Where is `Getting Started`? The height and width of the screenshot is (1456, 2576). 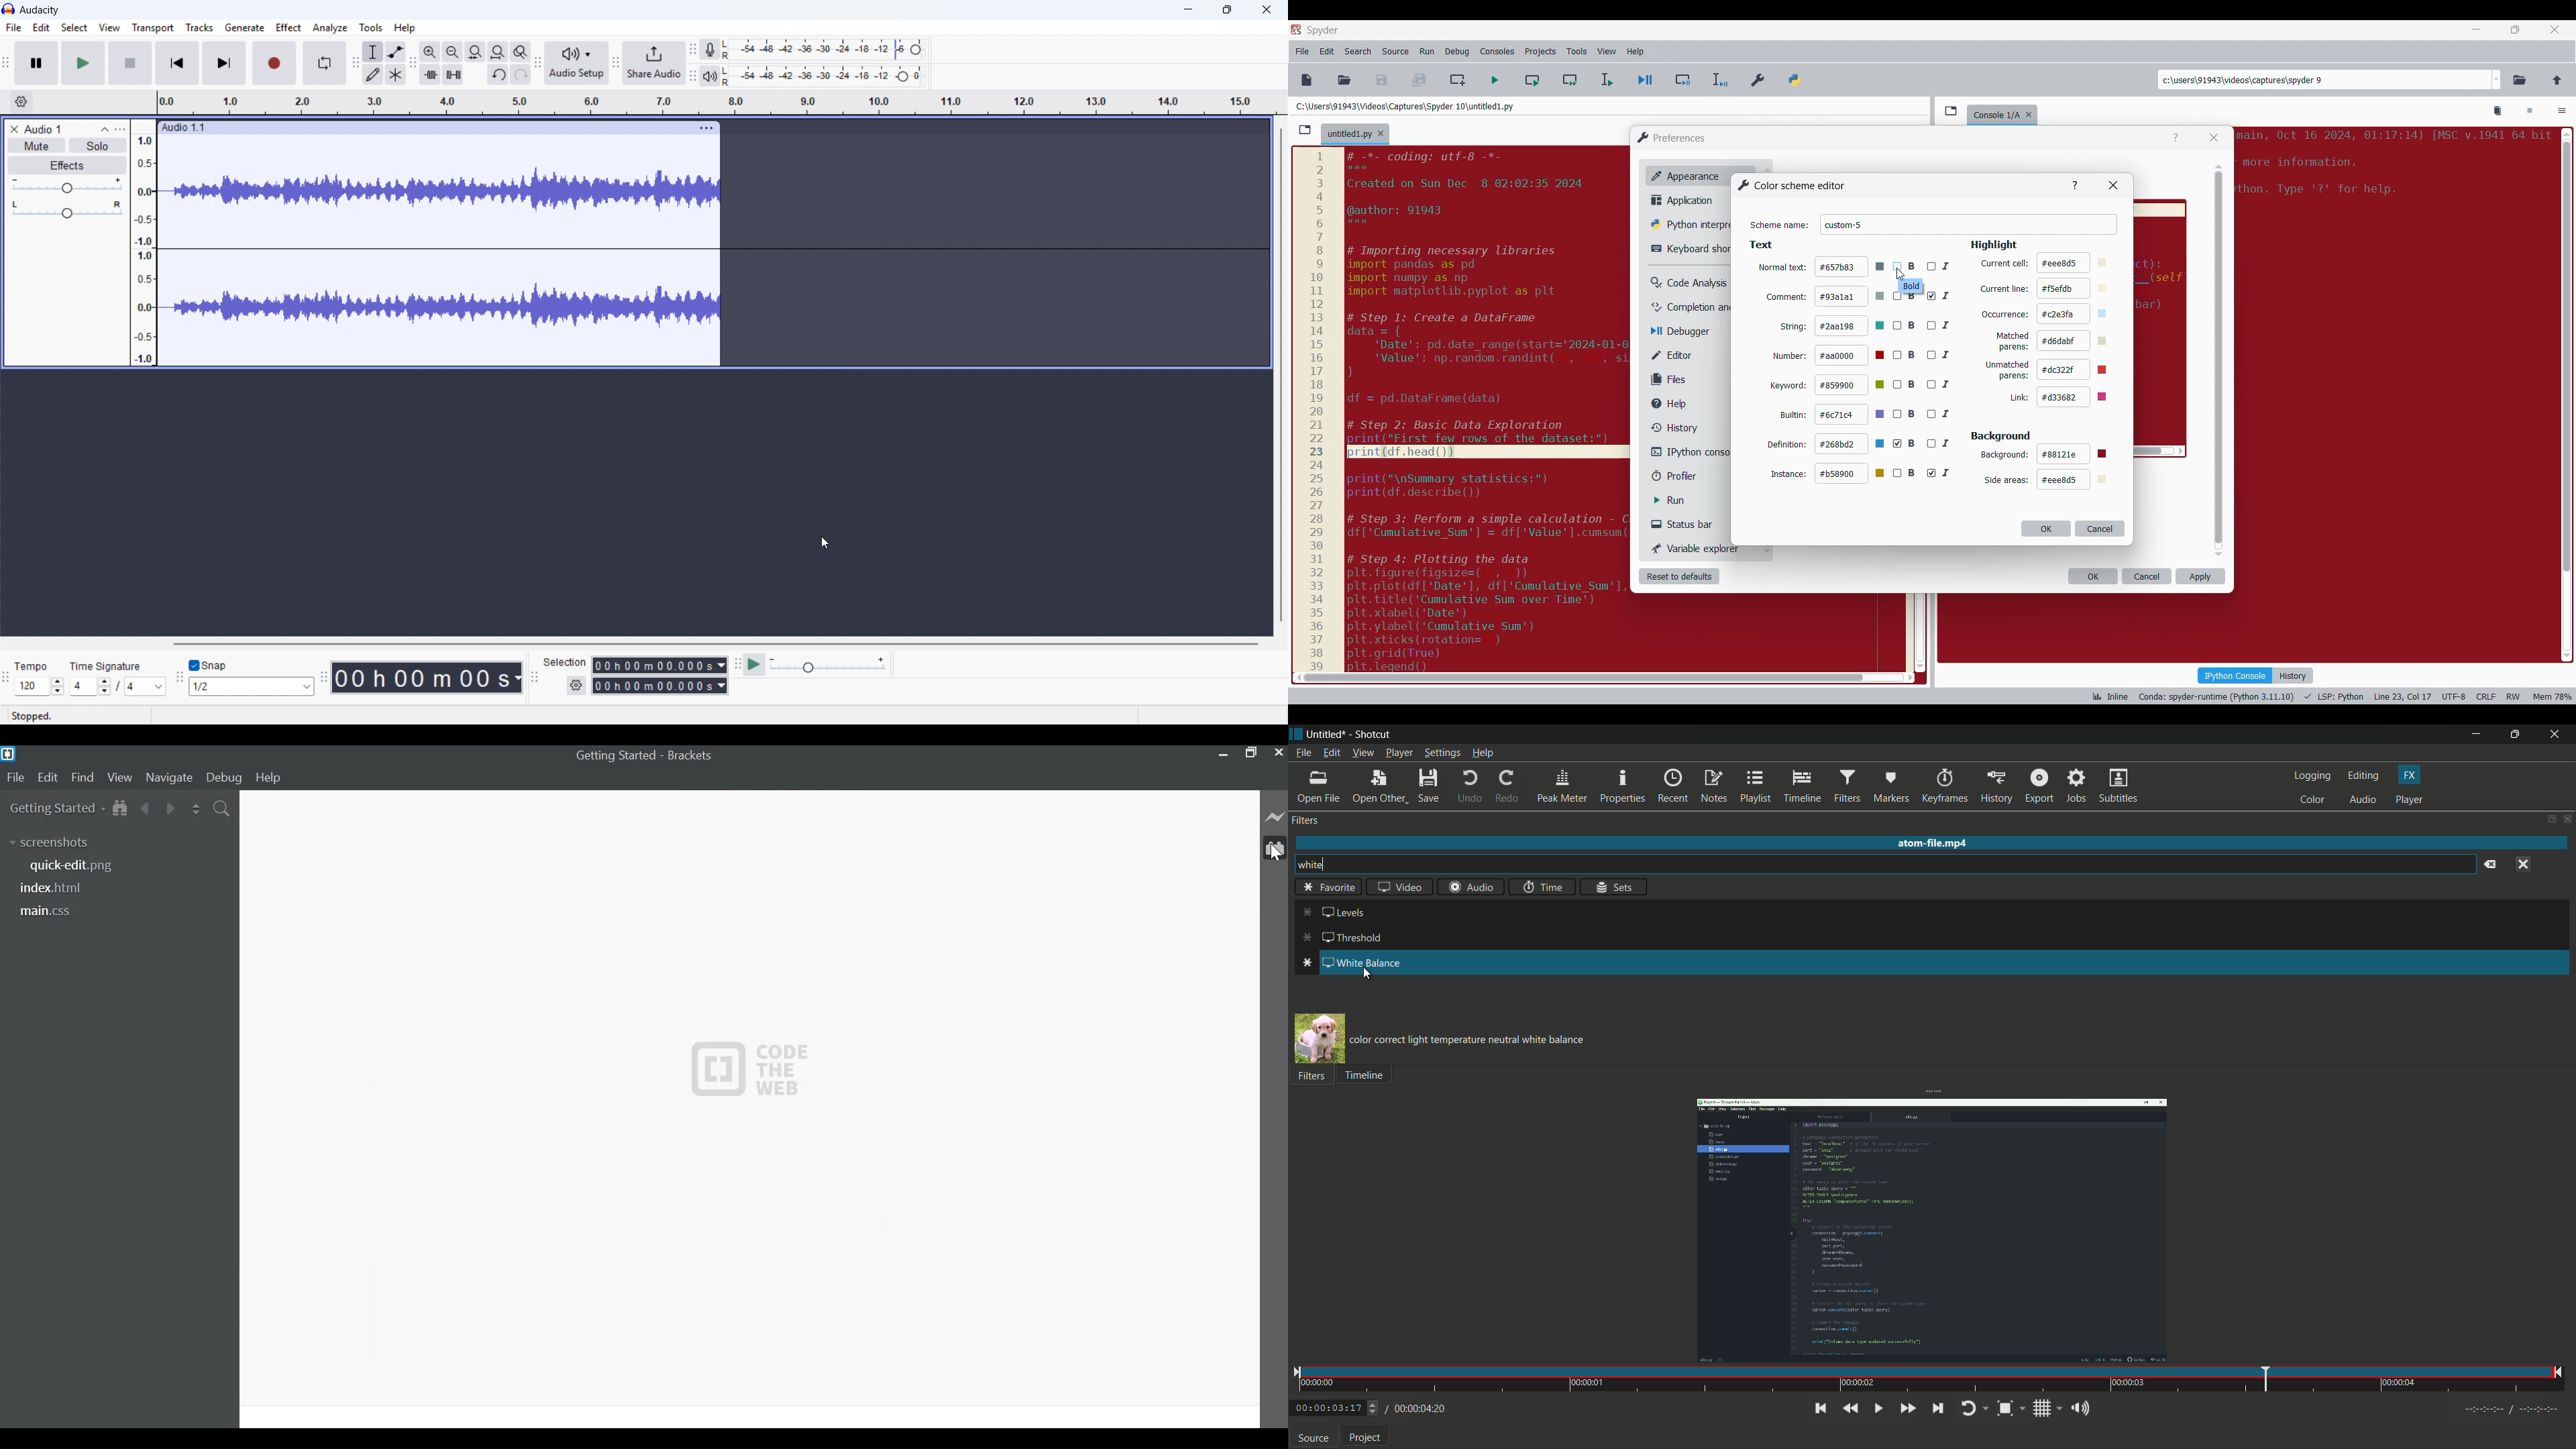
Getting Started is located at coordinates (57, 808).